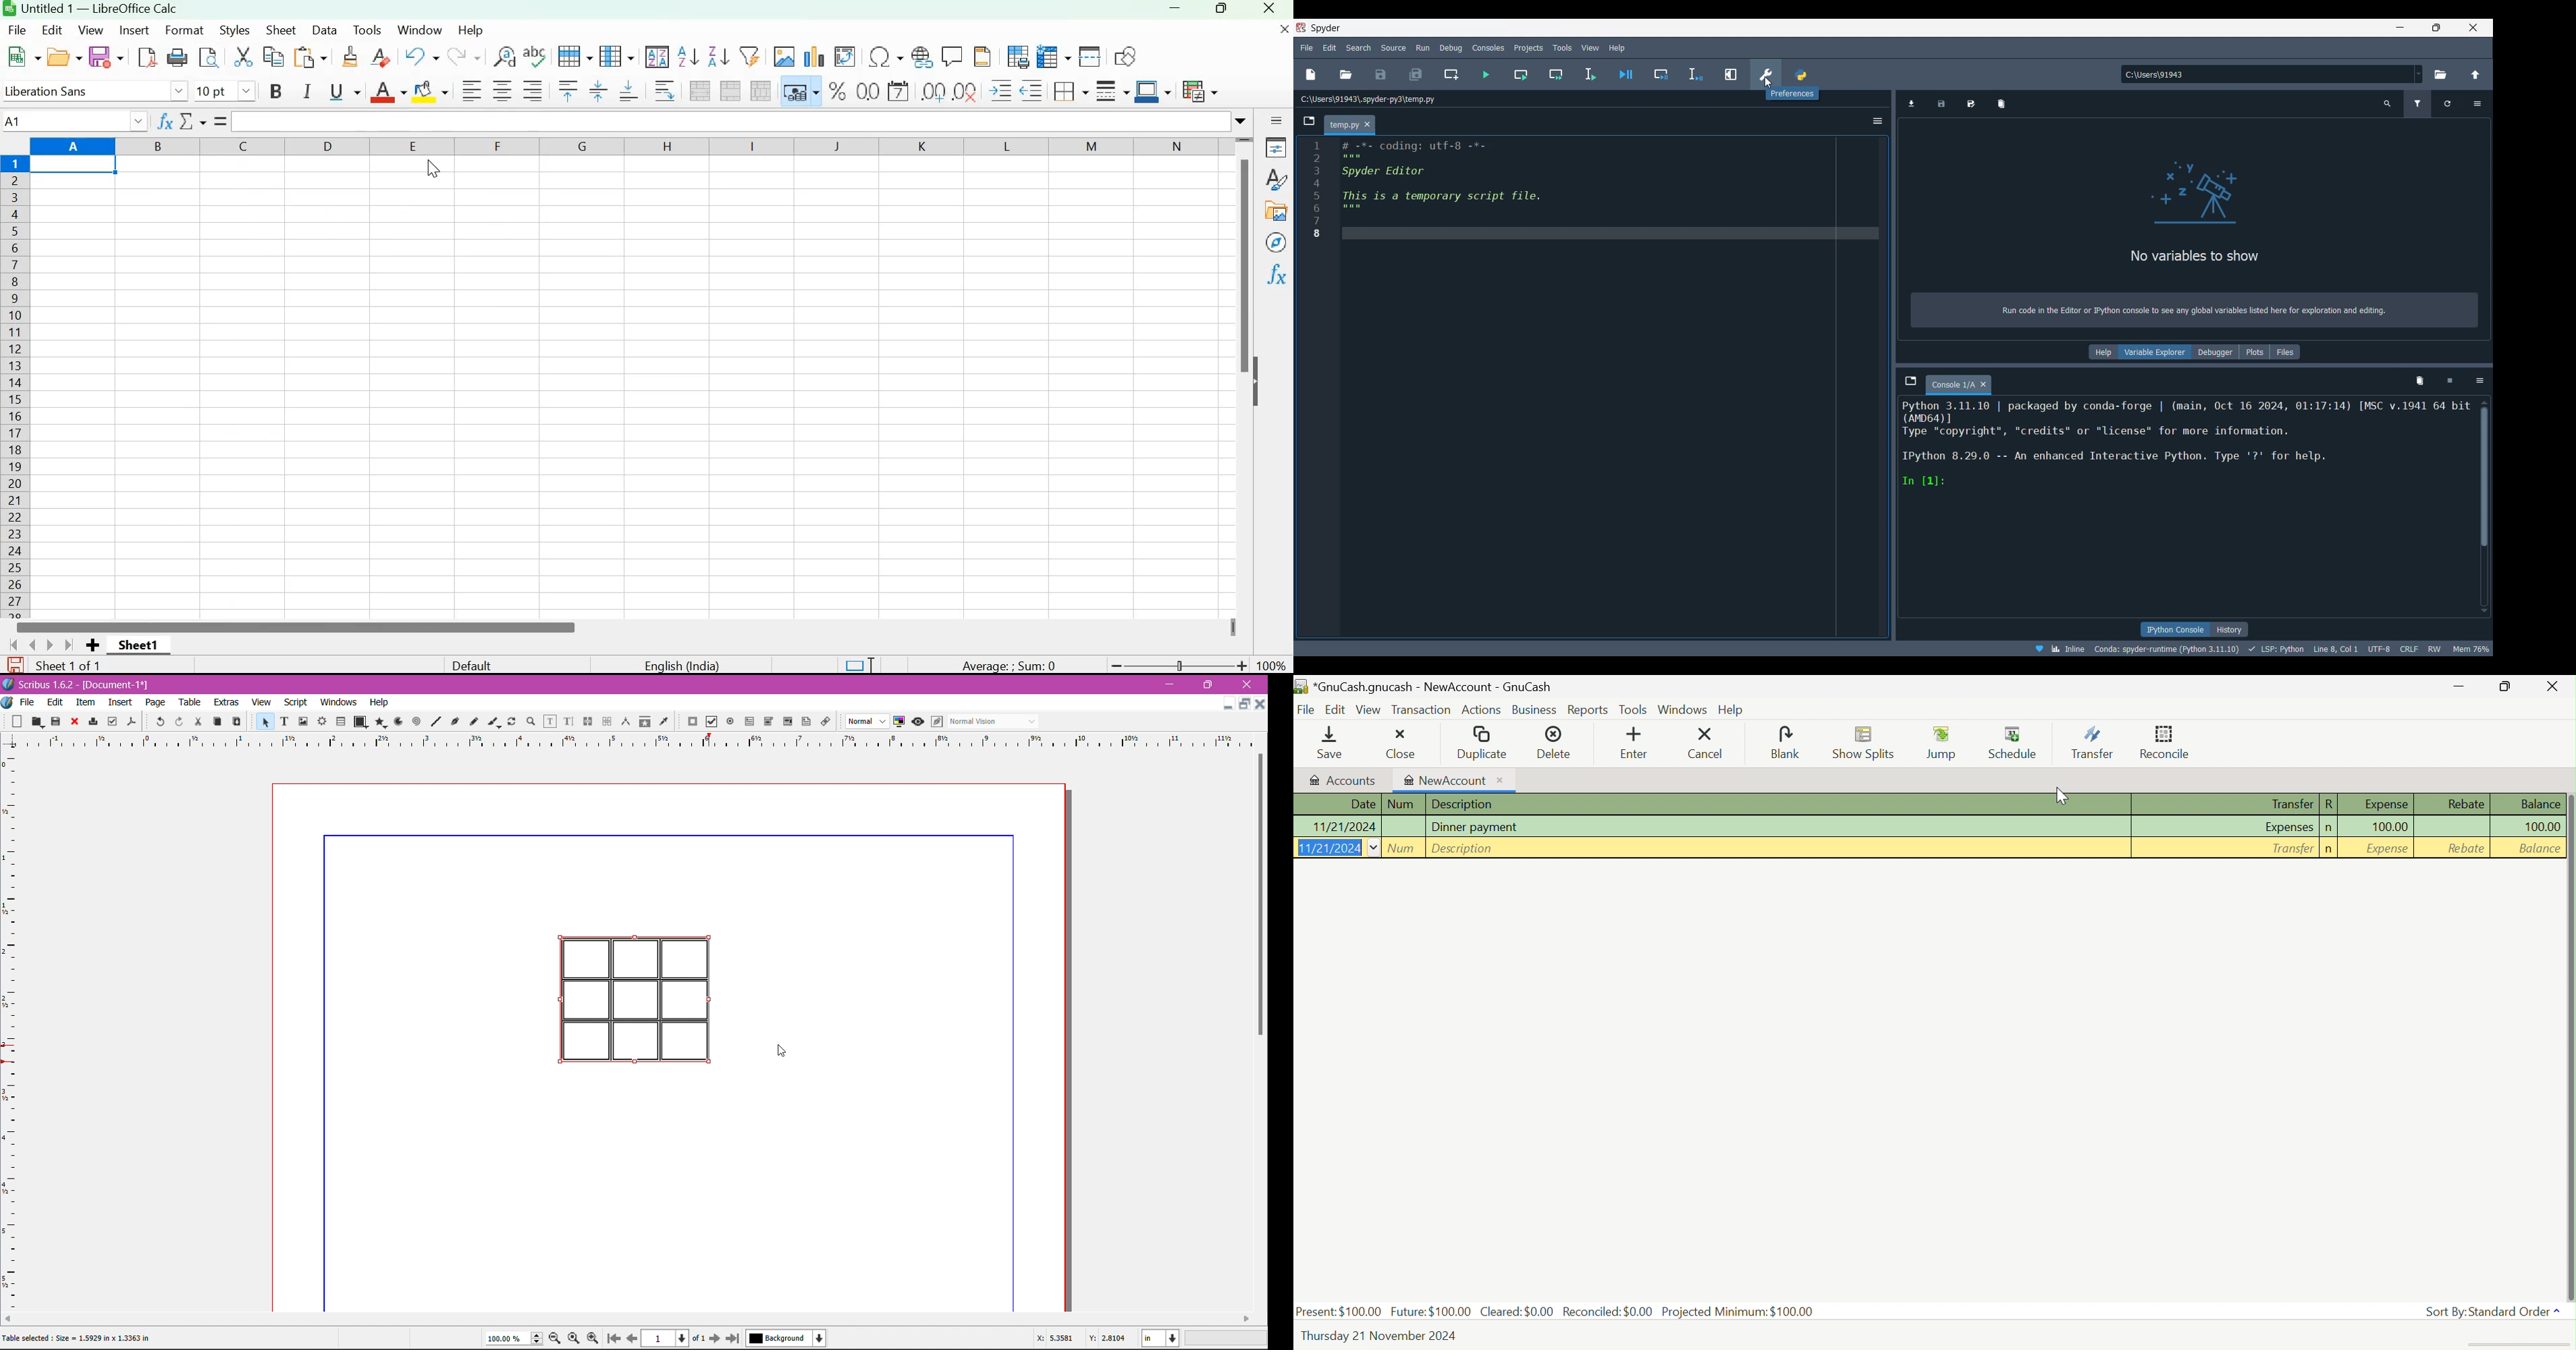 This screenshot has width=2576, height=1372. What do you see at coordinates (1200, 91) in the screenshot?
I see `Conditional ` at bounding box center [1200, 91].